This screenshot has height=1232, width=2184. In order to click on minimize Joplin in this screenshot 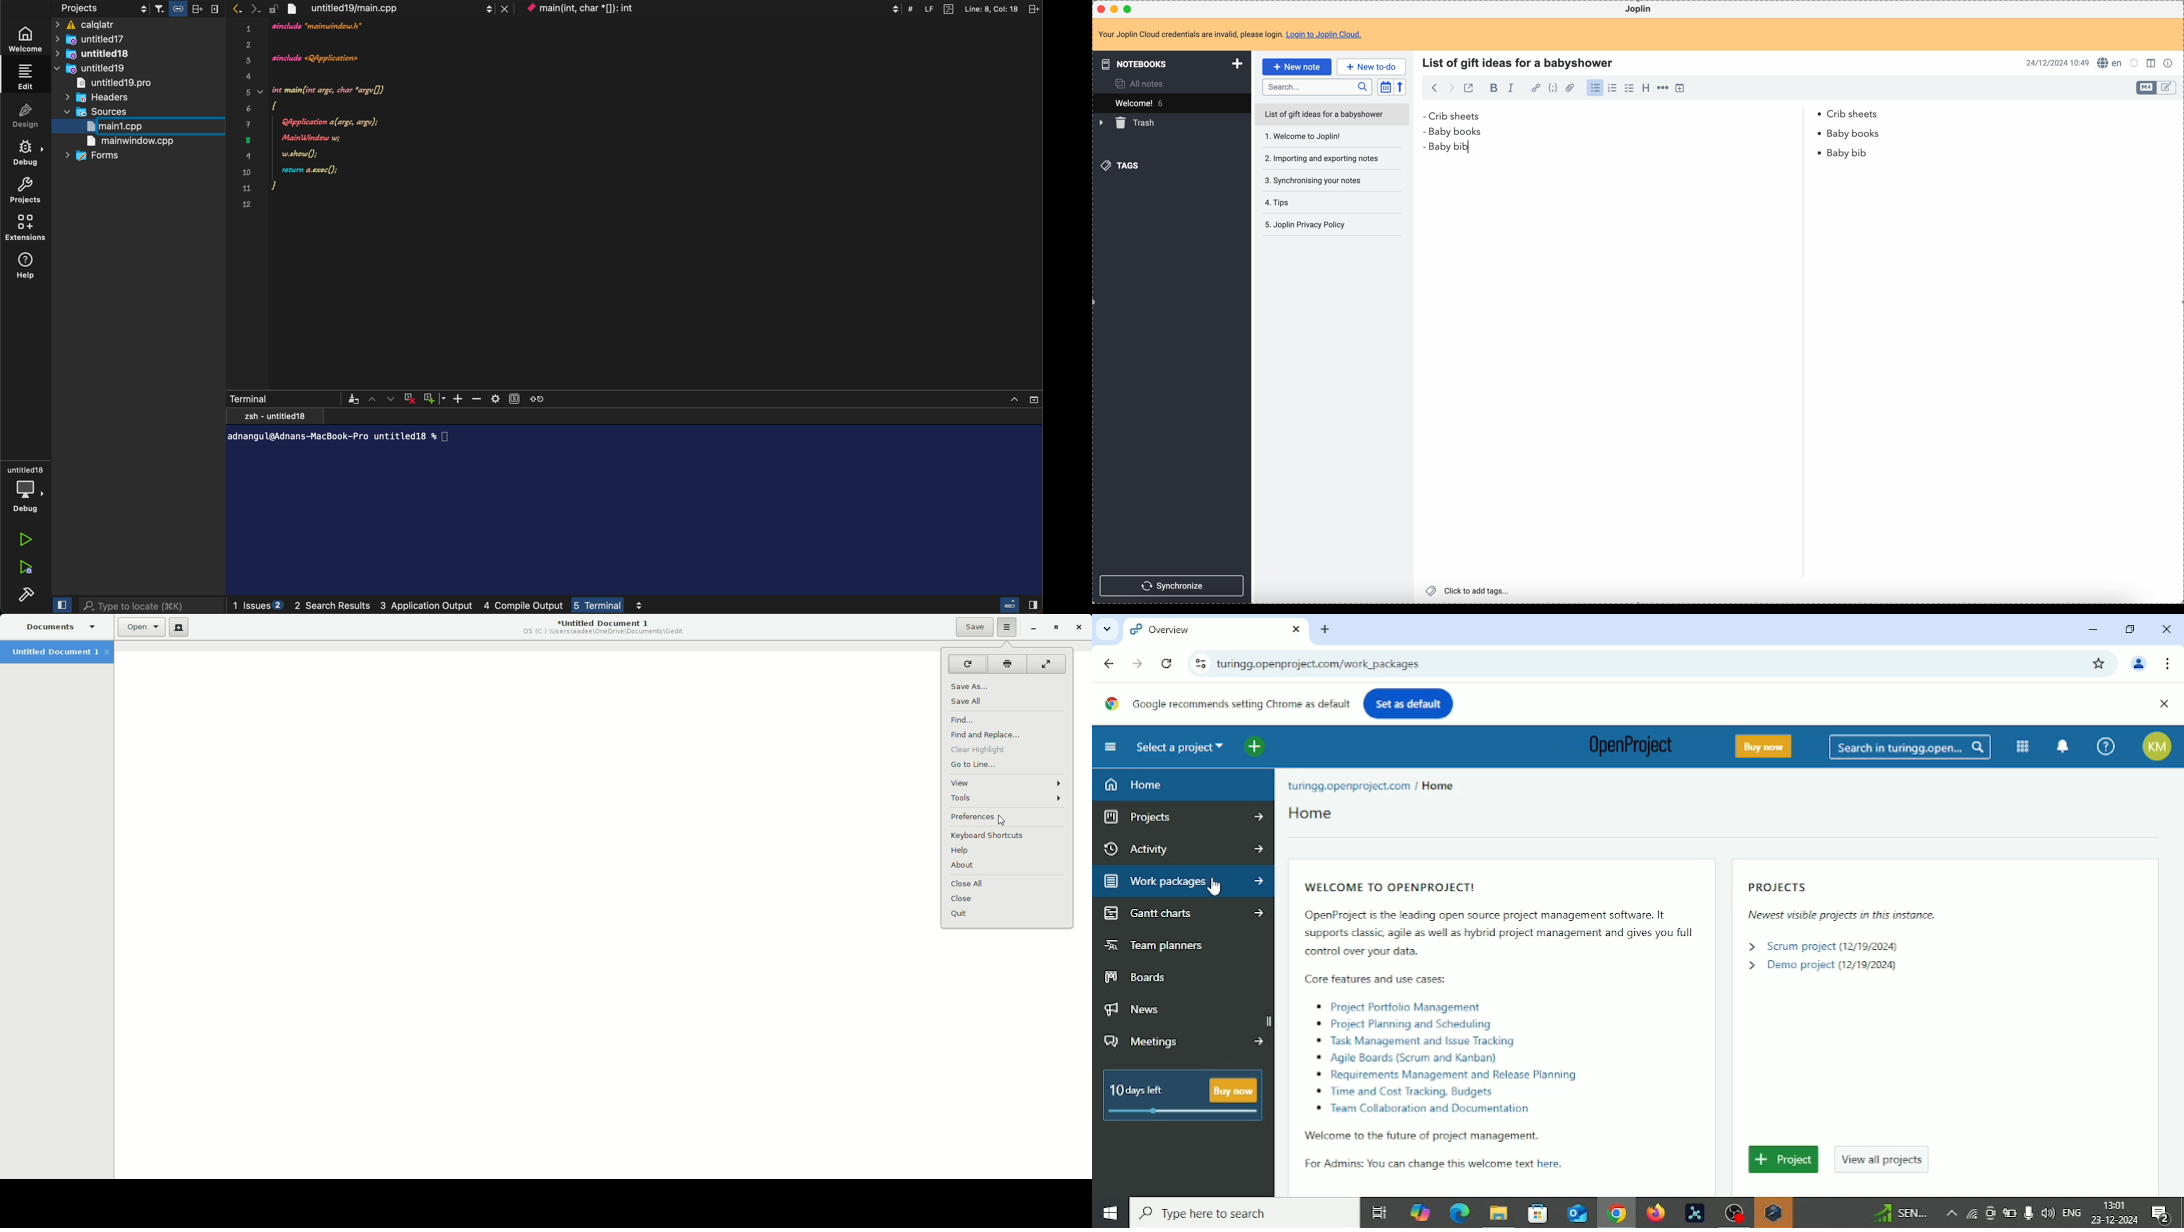, I will do `click(1116, 9)`.